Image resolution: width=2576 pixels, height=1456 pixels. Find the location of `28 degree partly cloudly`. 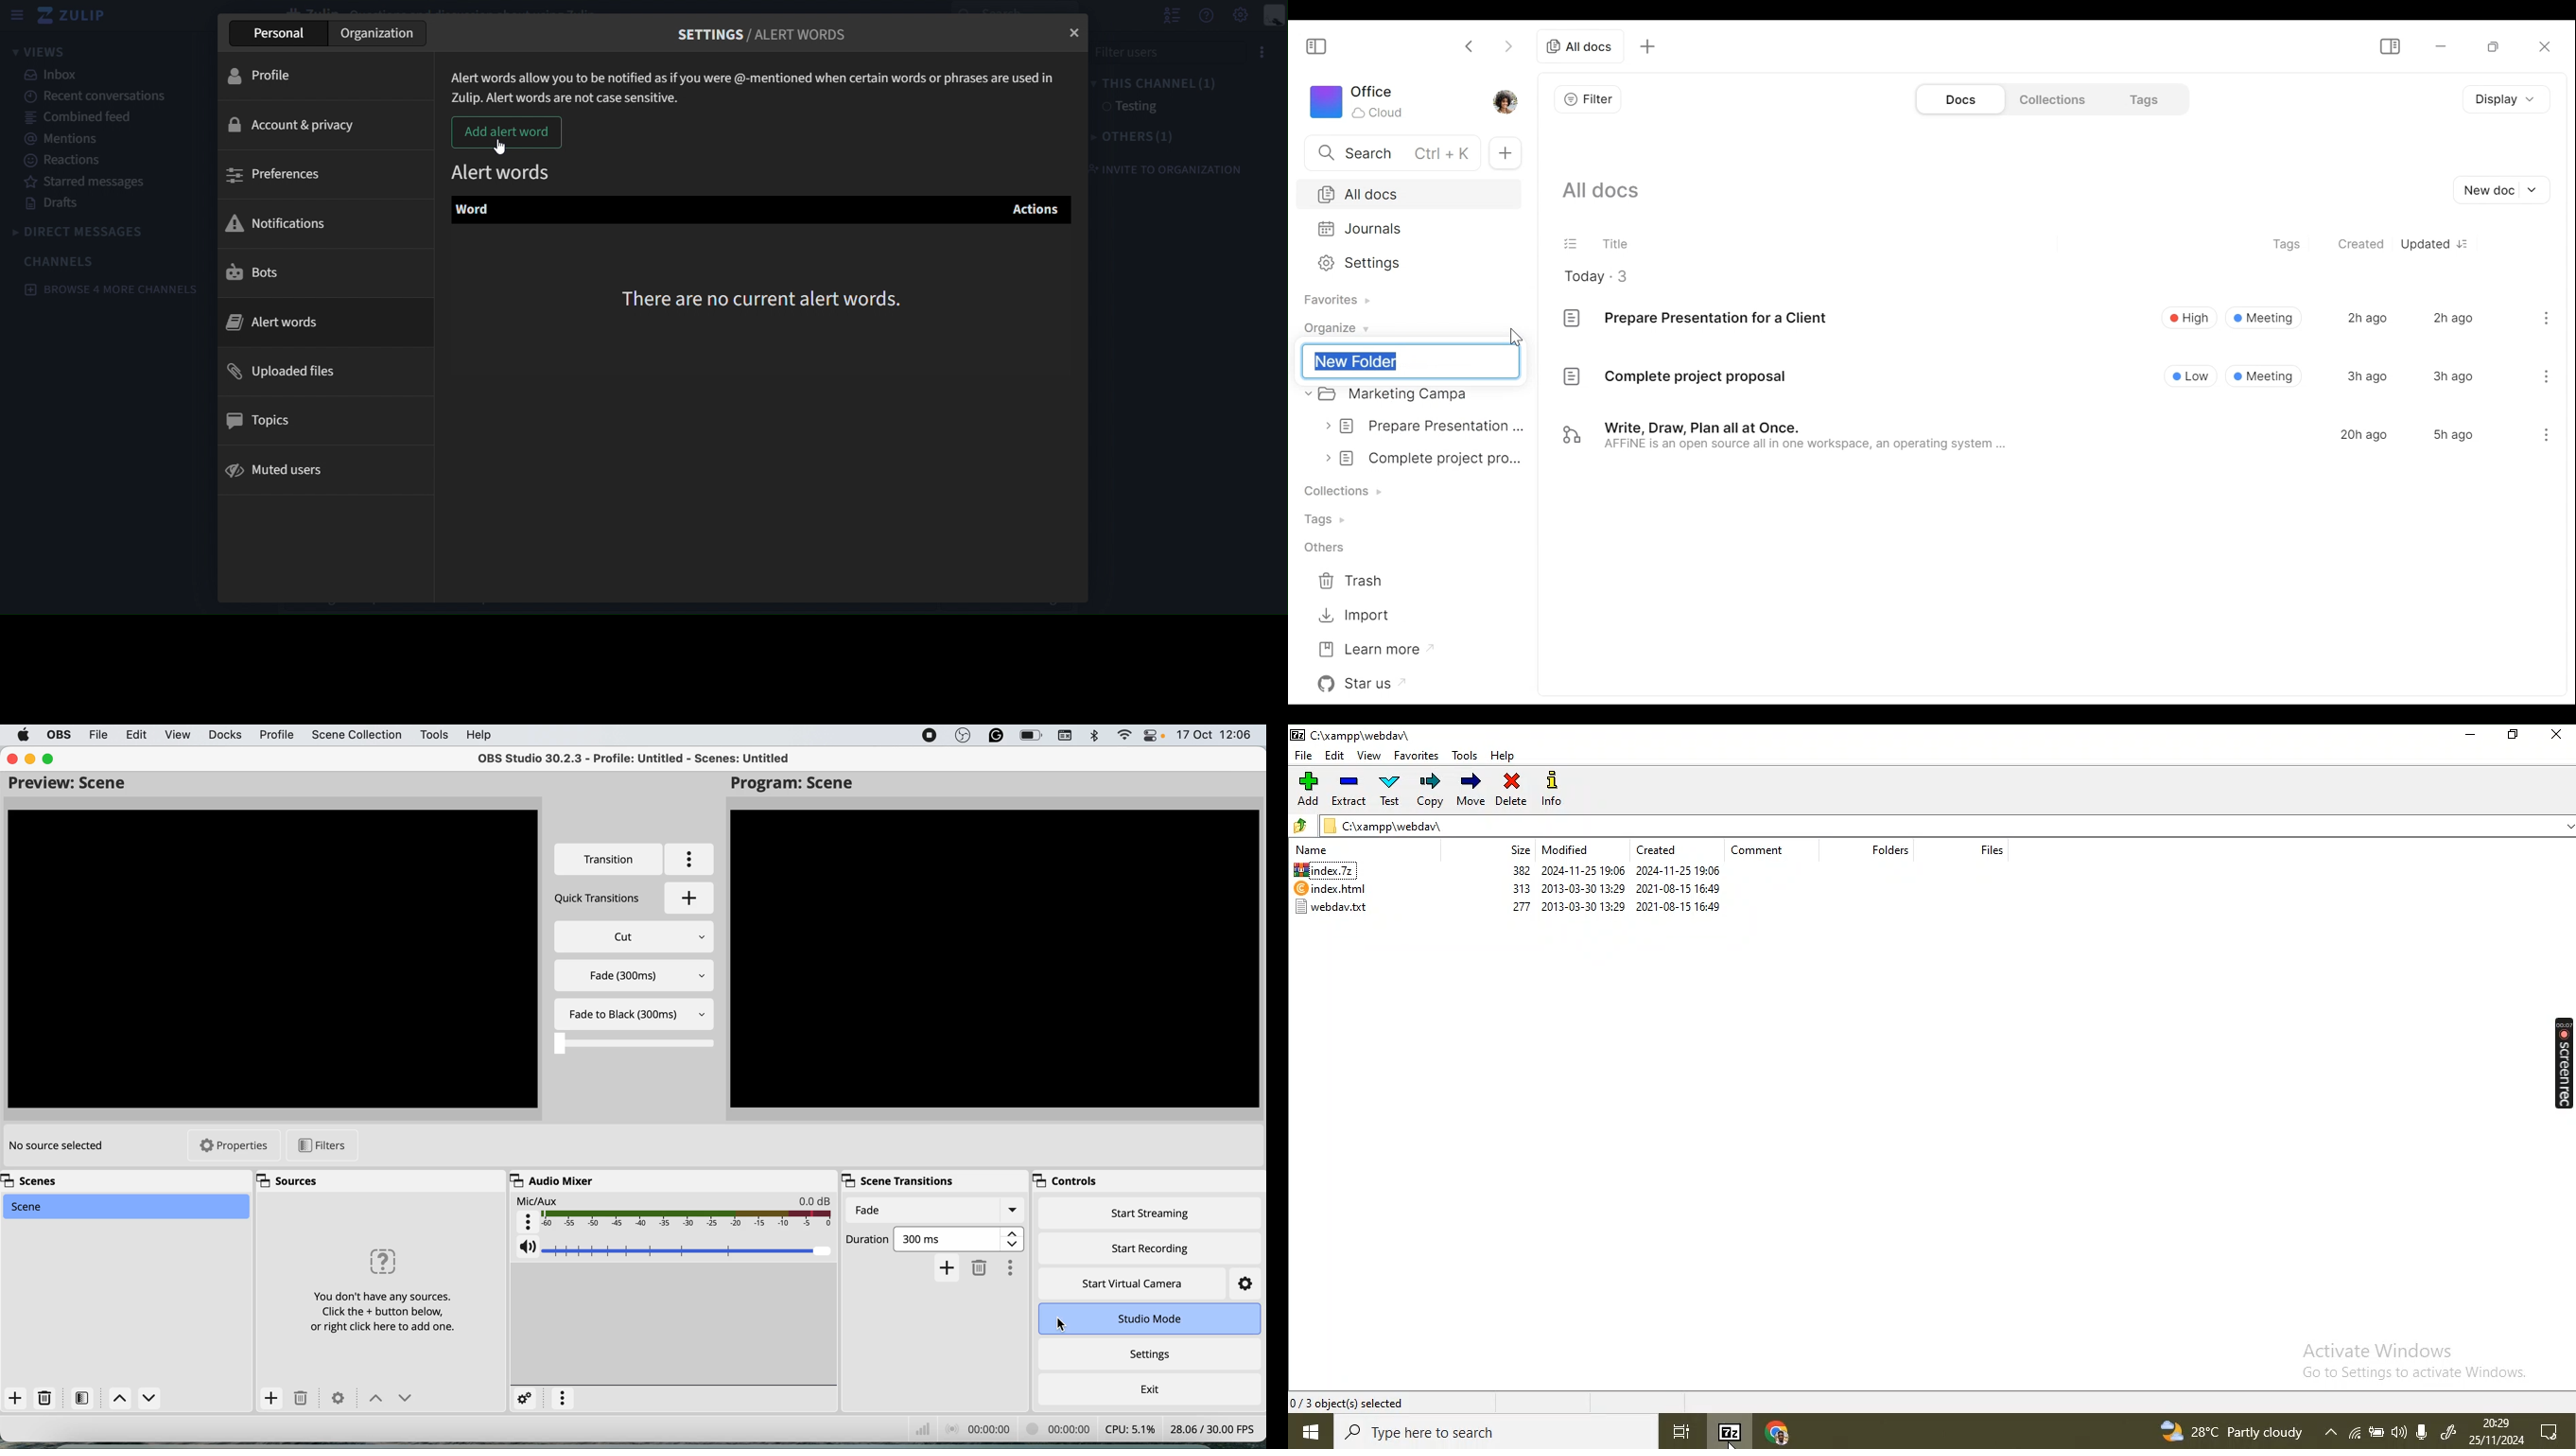

28 degree partly cloudly is located at coordinates (2234, 1432).